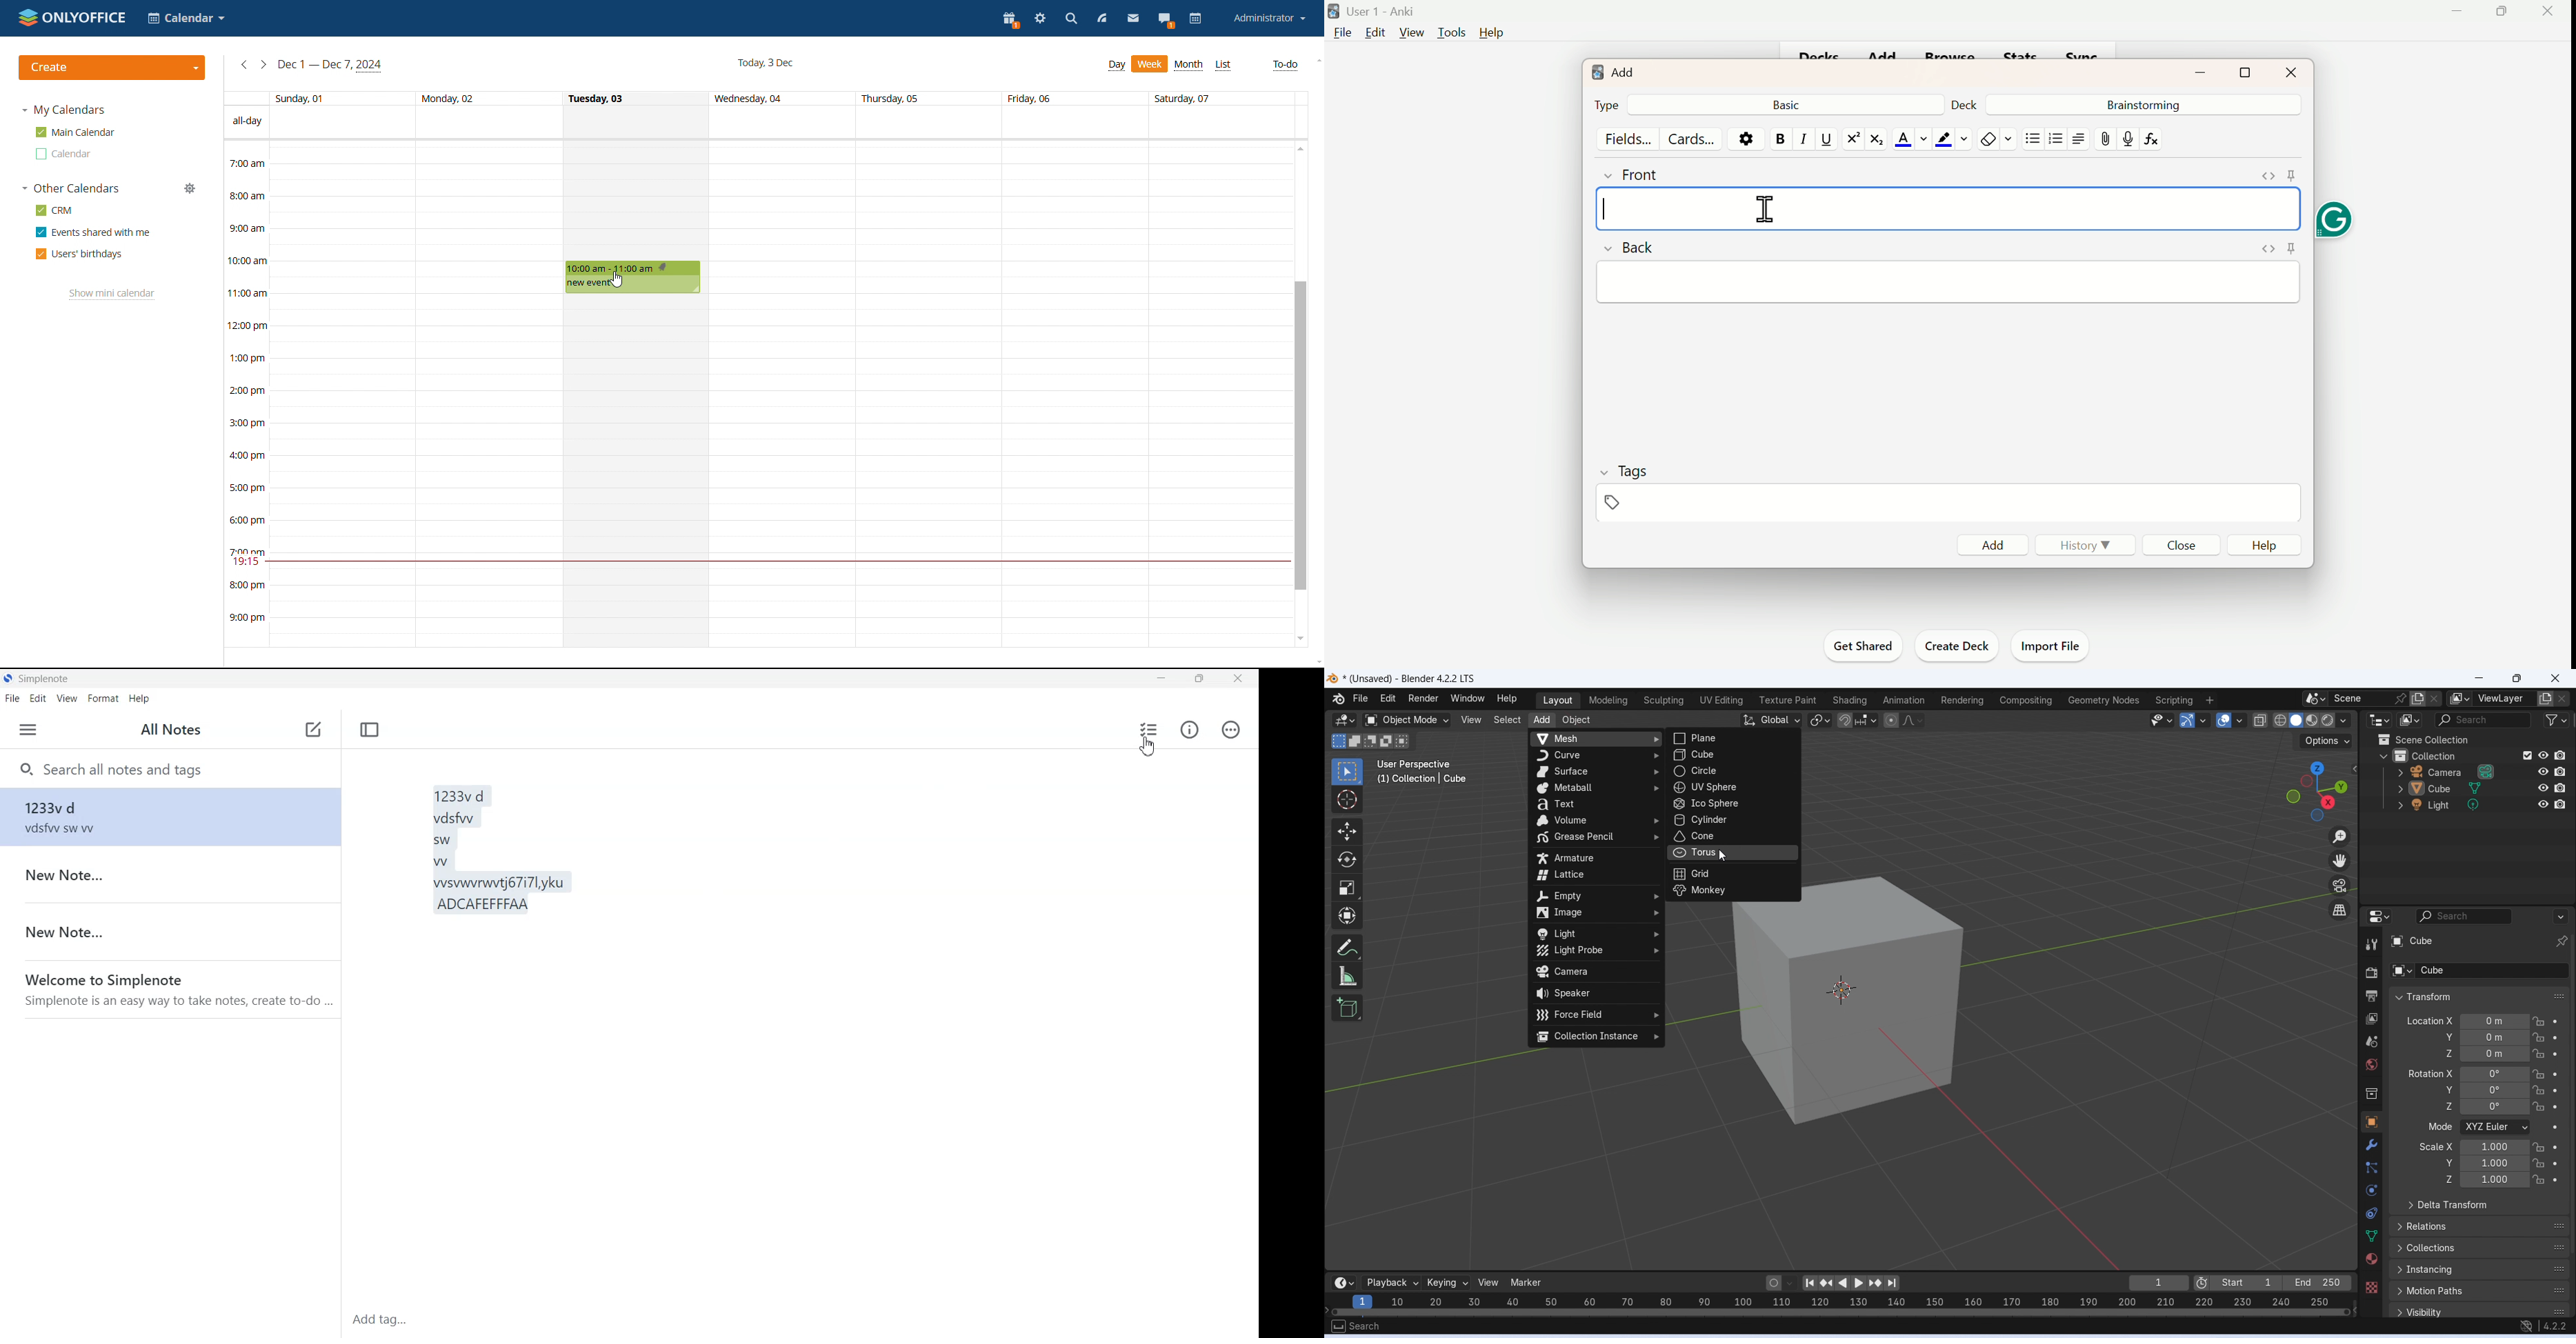  I want to click on Grammarly, so click(2334, 216).